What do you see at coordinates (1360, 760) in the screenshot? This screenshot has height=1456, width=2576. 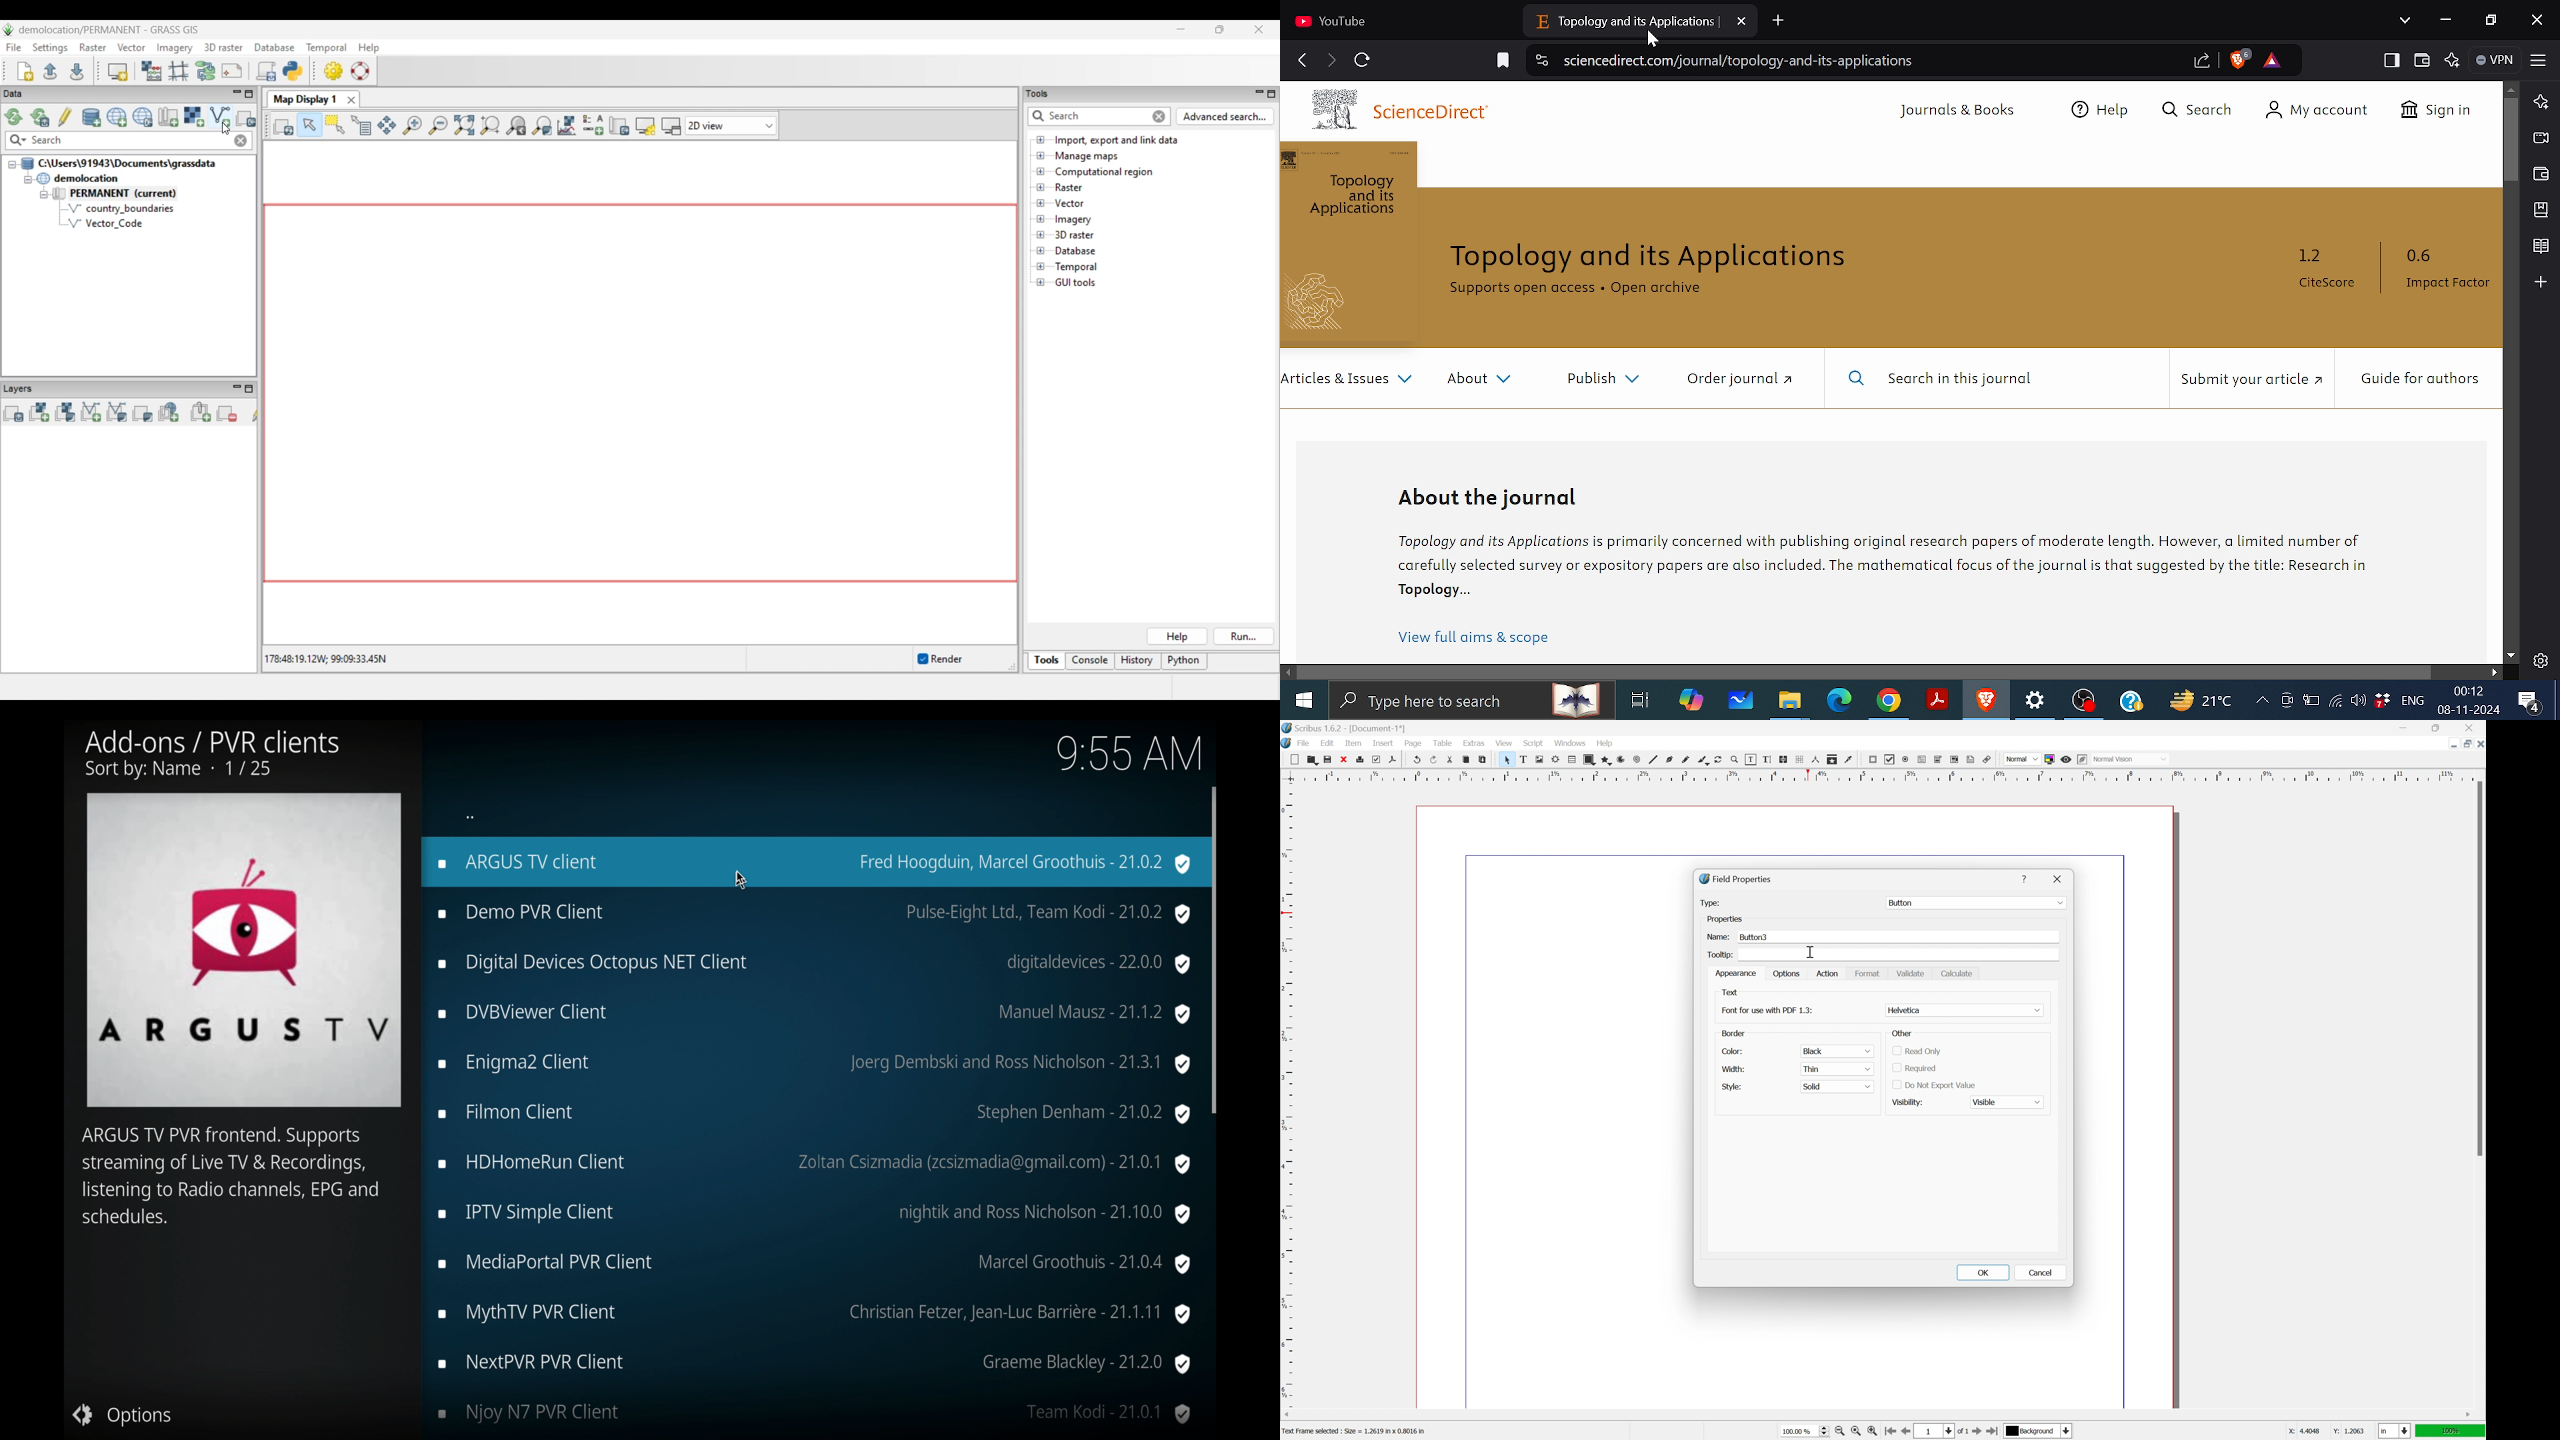 I see `print` at bounding box center [1360, 760].